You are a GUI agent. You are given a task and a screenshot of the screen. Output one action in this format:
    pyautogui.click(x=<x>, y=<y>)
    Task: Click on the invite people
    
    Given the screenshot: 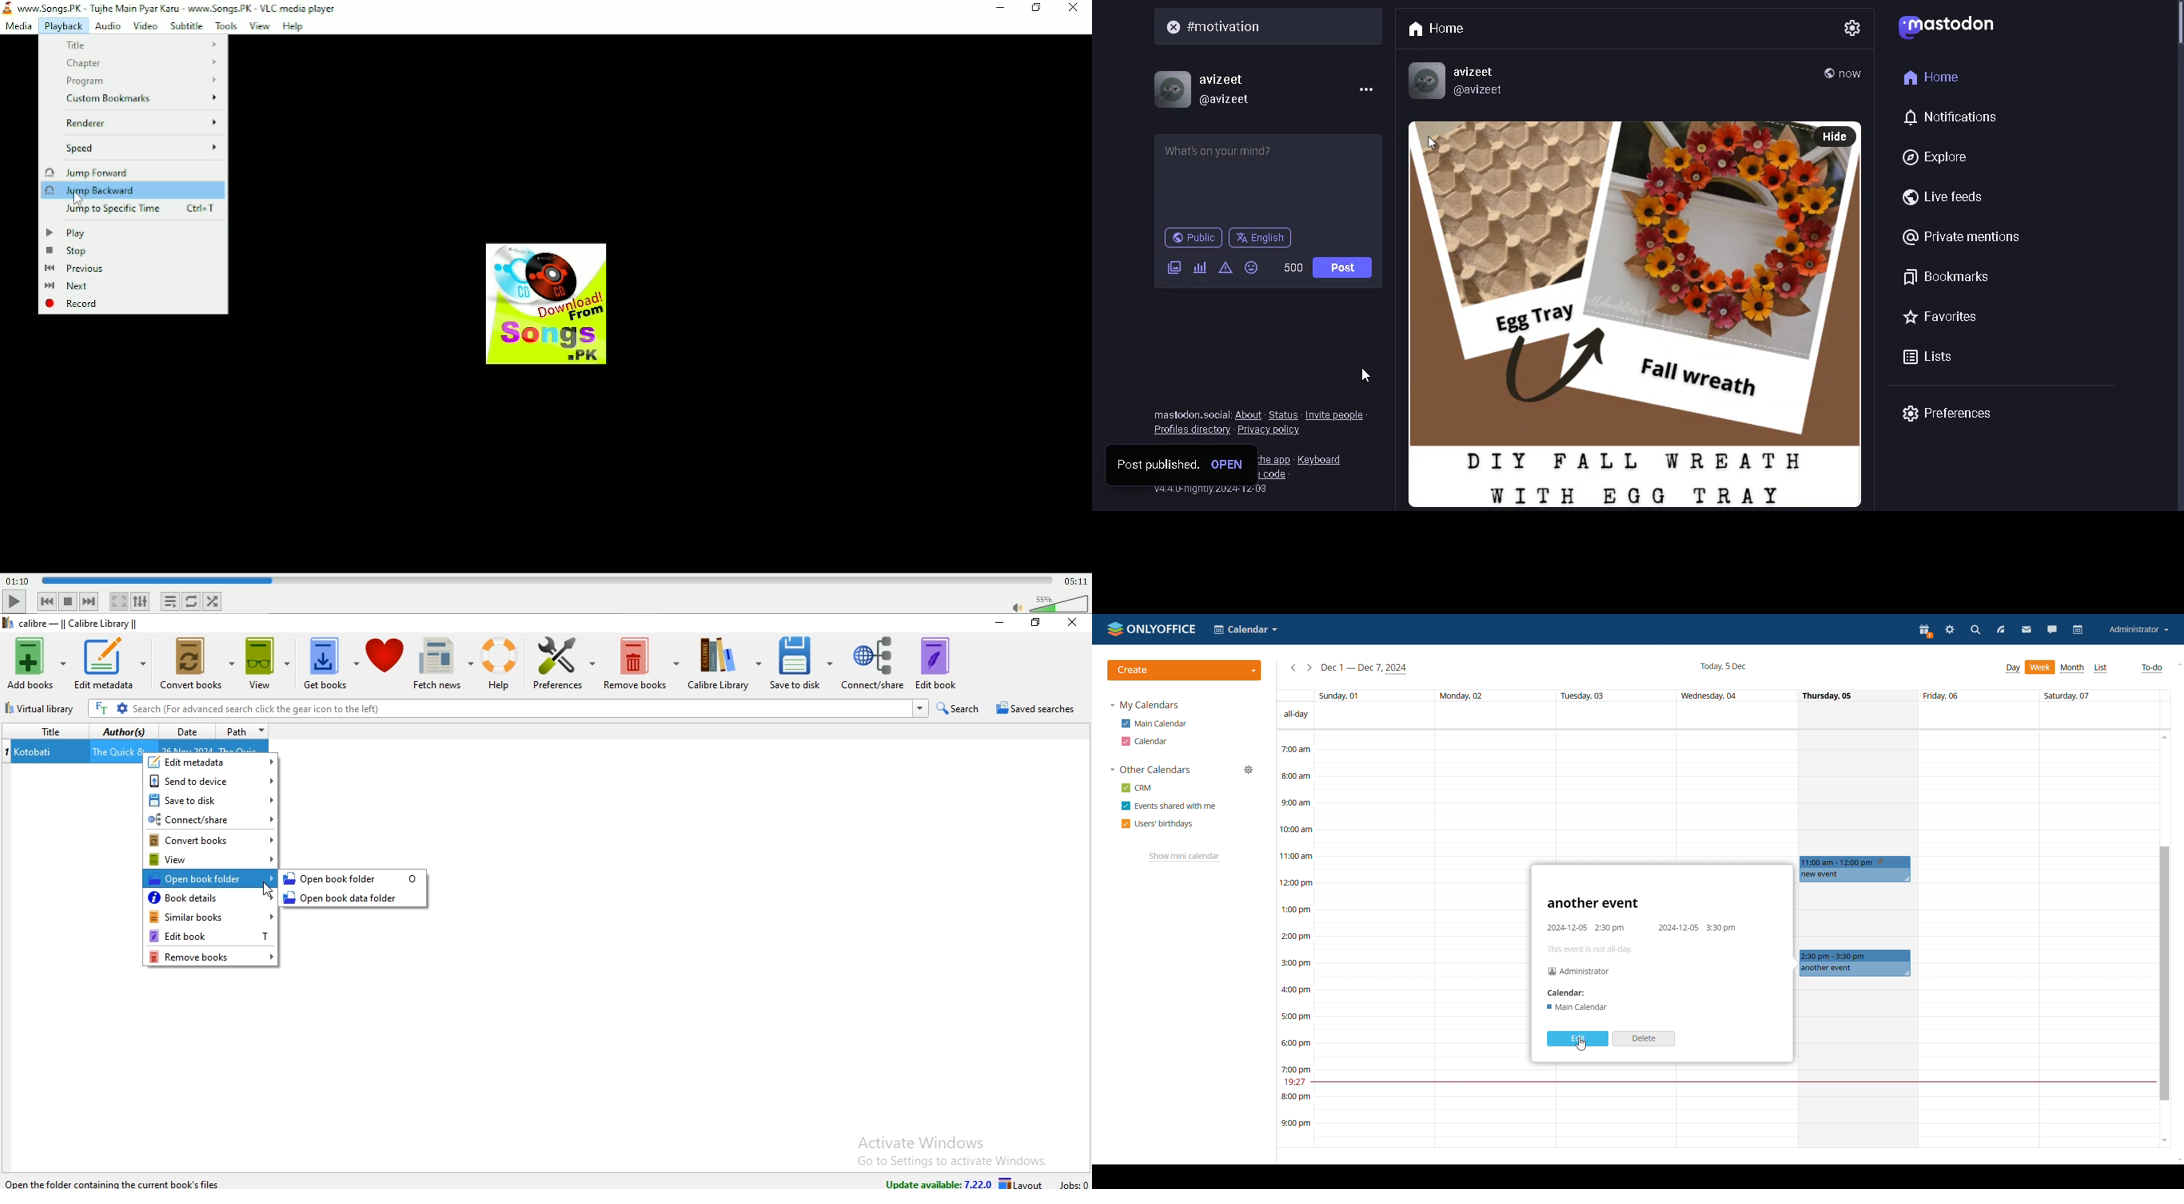 What is the action you would take?
    pyautogui.click(x=1335, y=414)
    